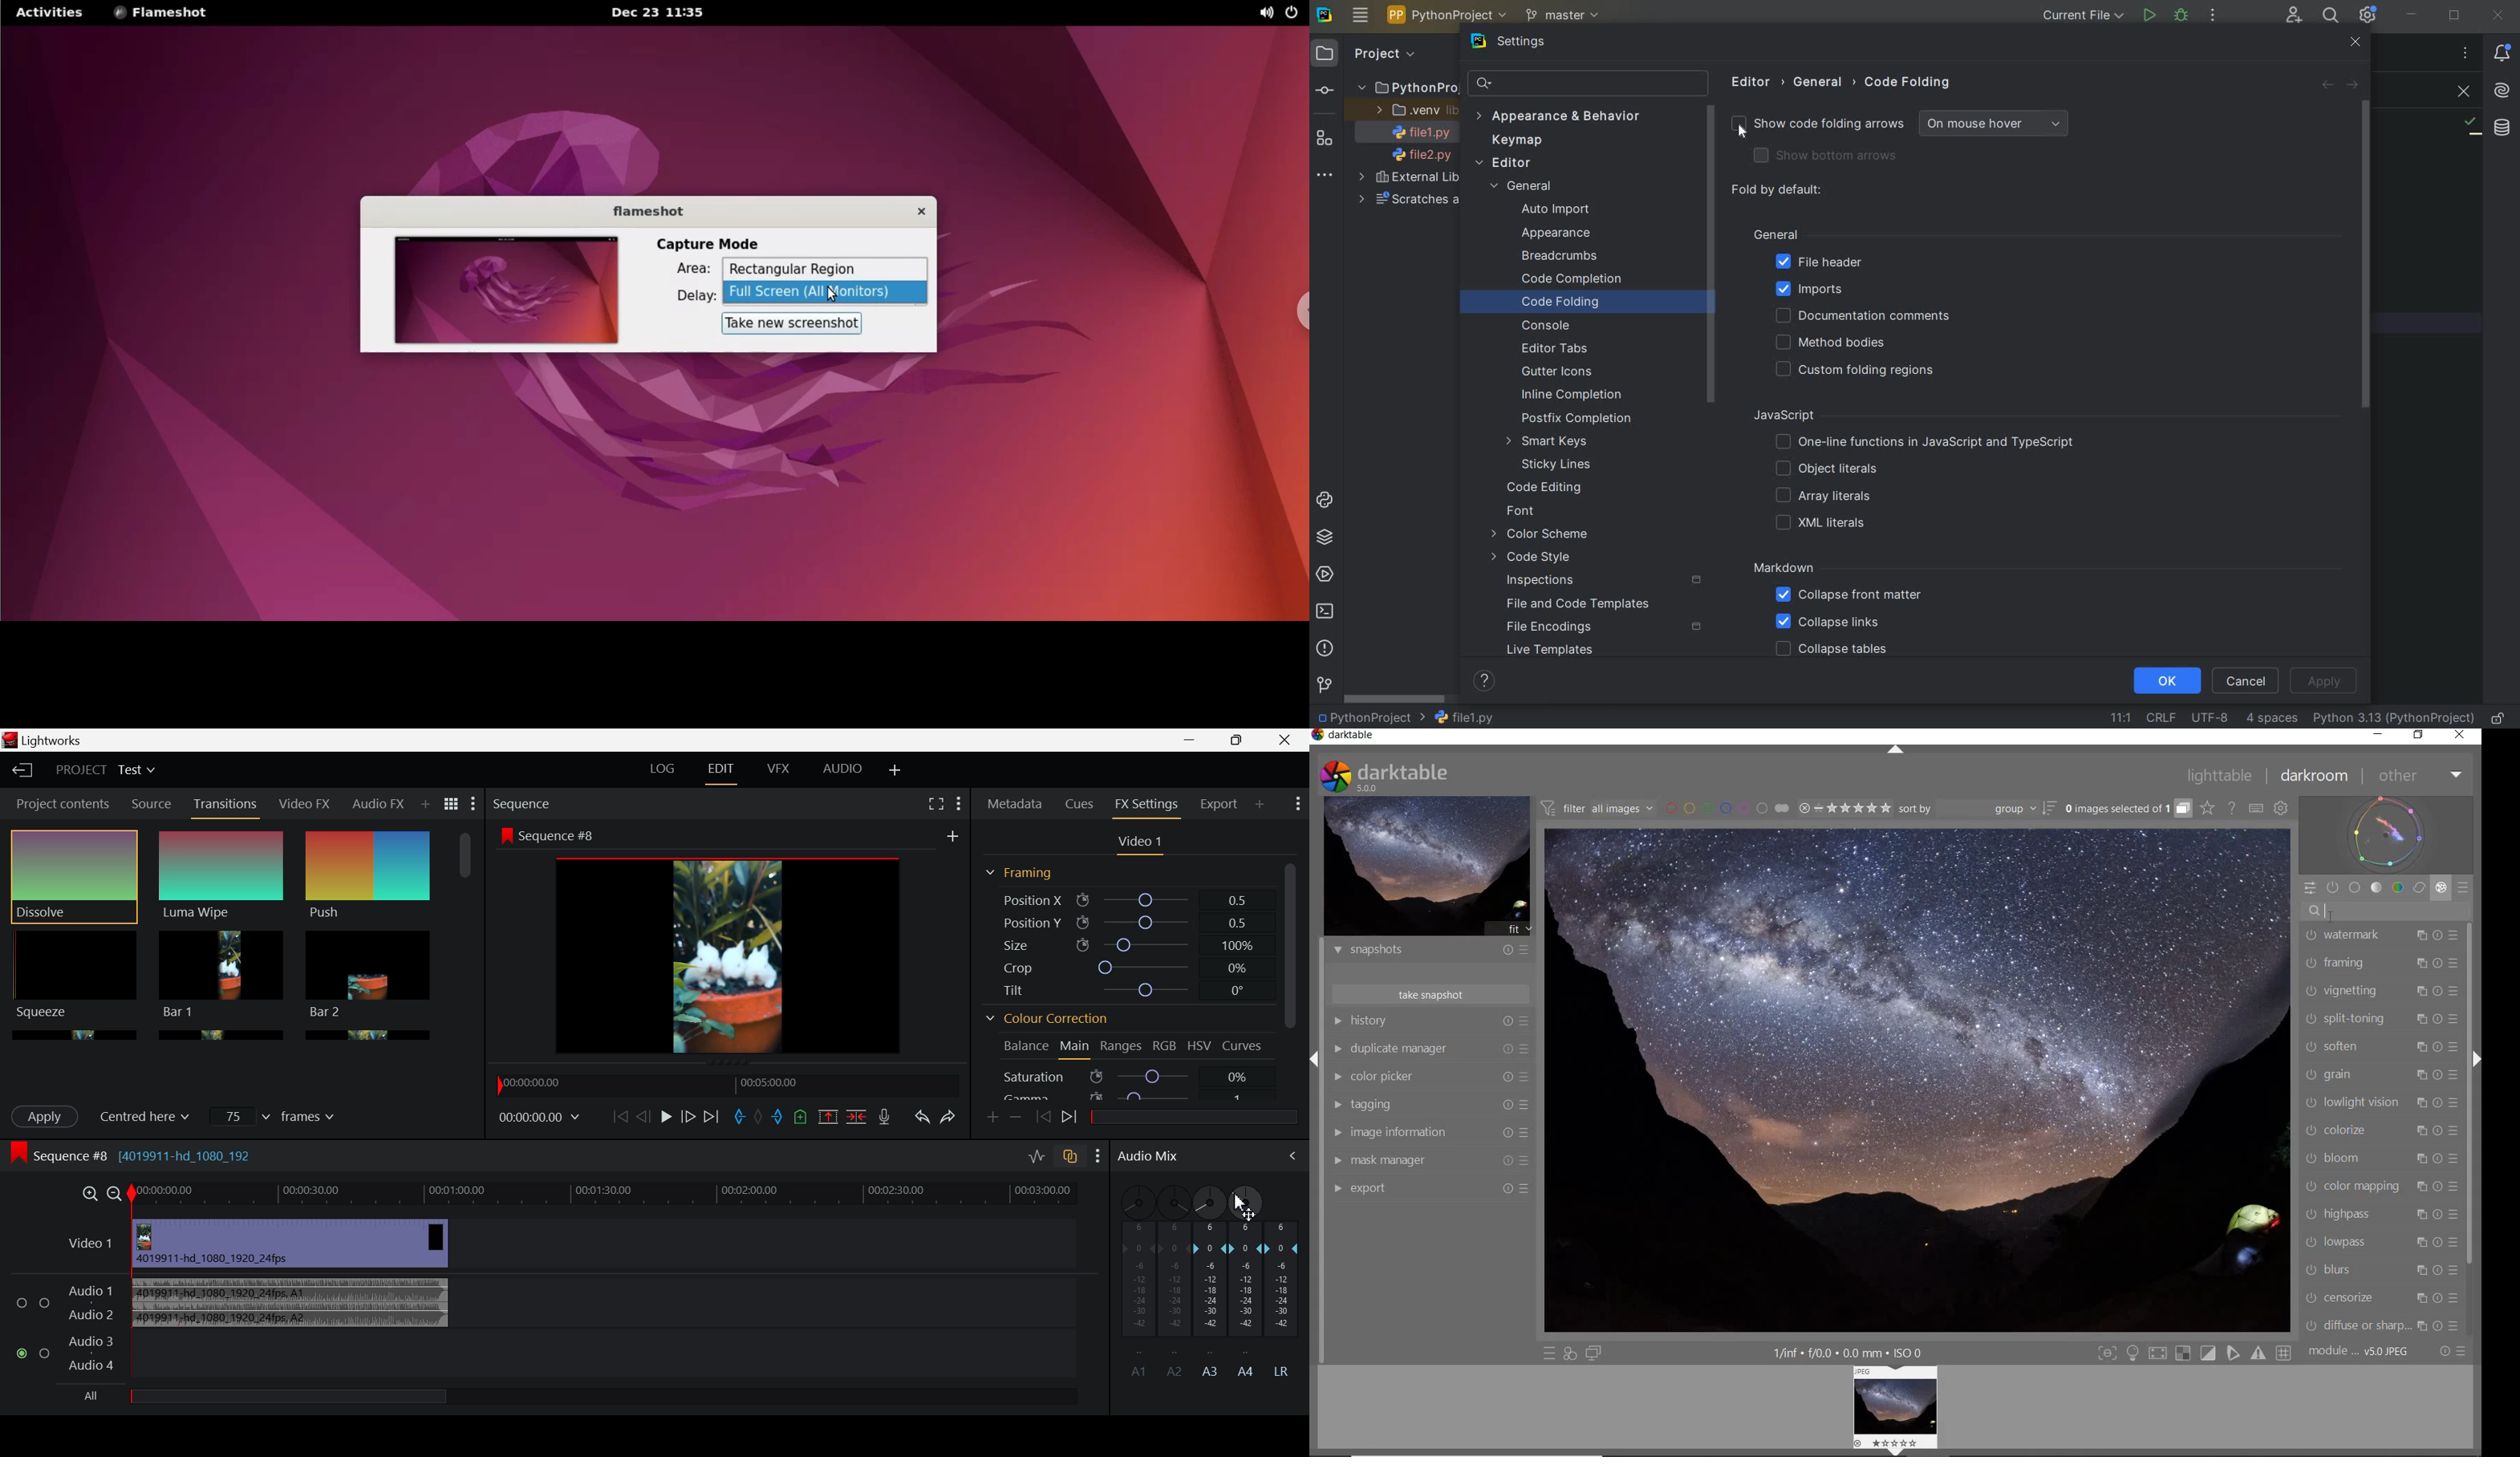  I want to click on STICKY LINES, so click(1557, 464).